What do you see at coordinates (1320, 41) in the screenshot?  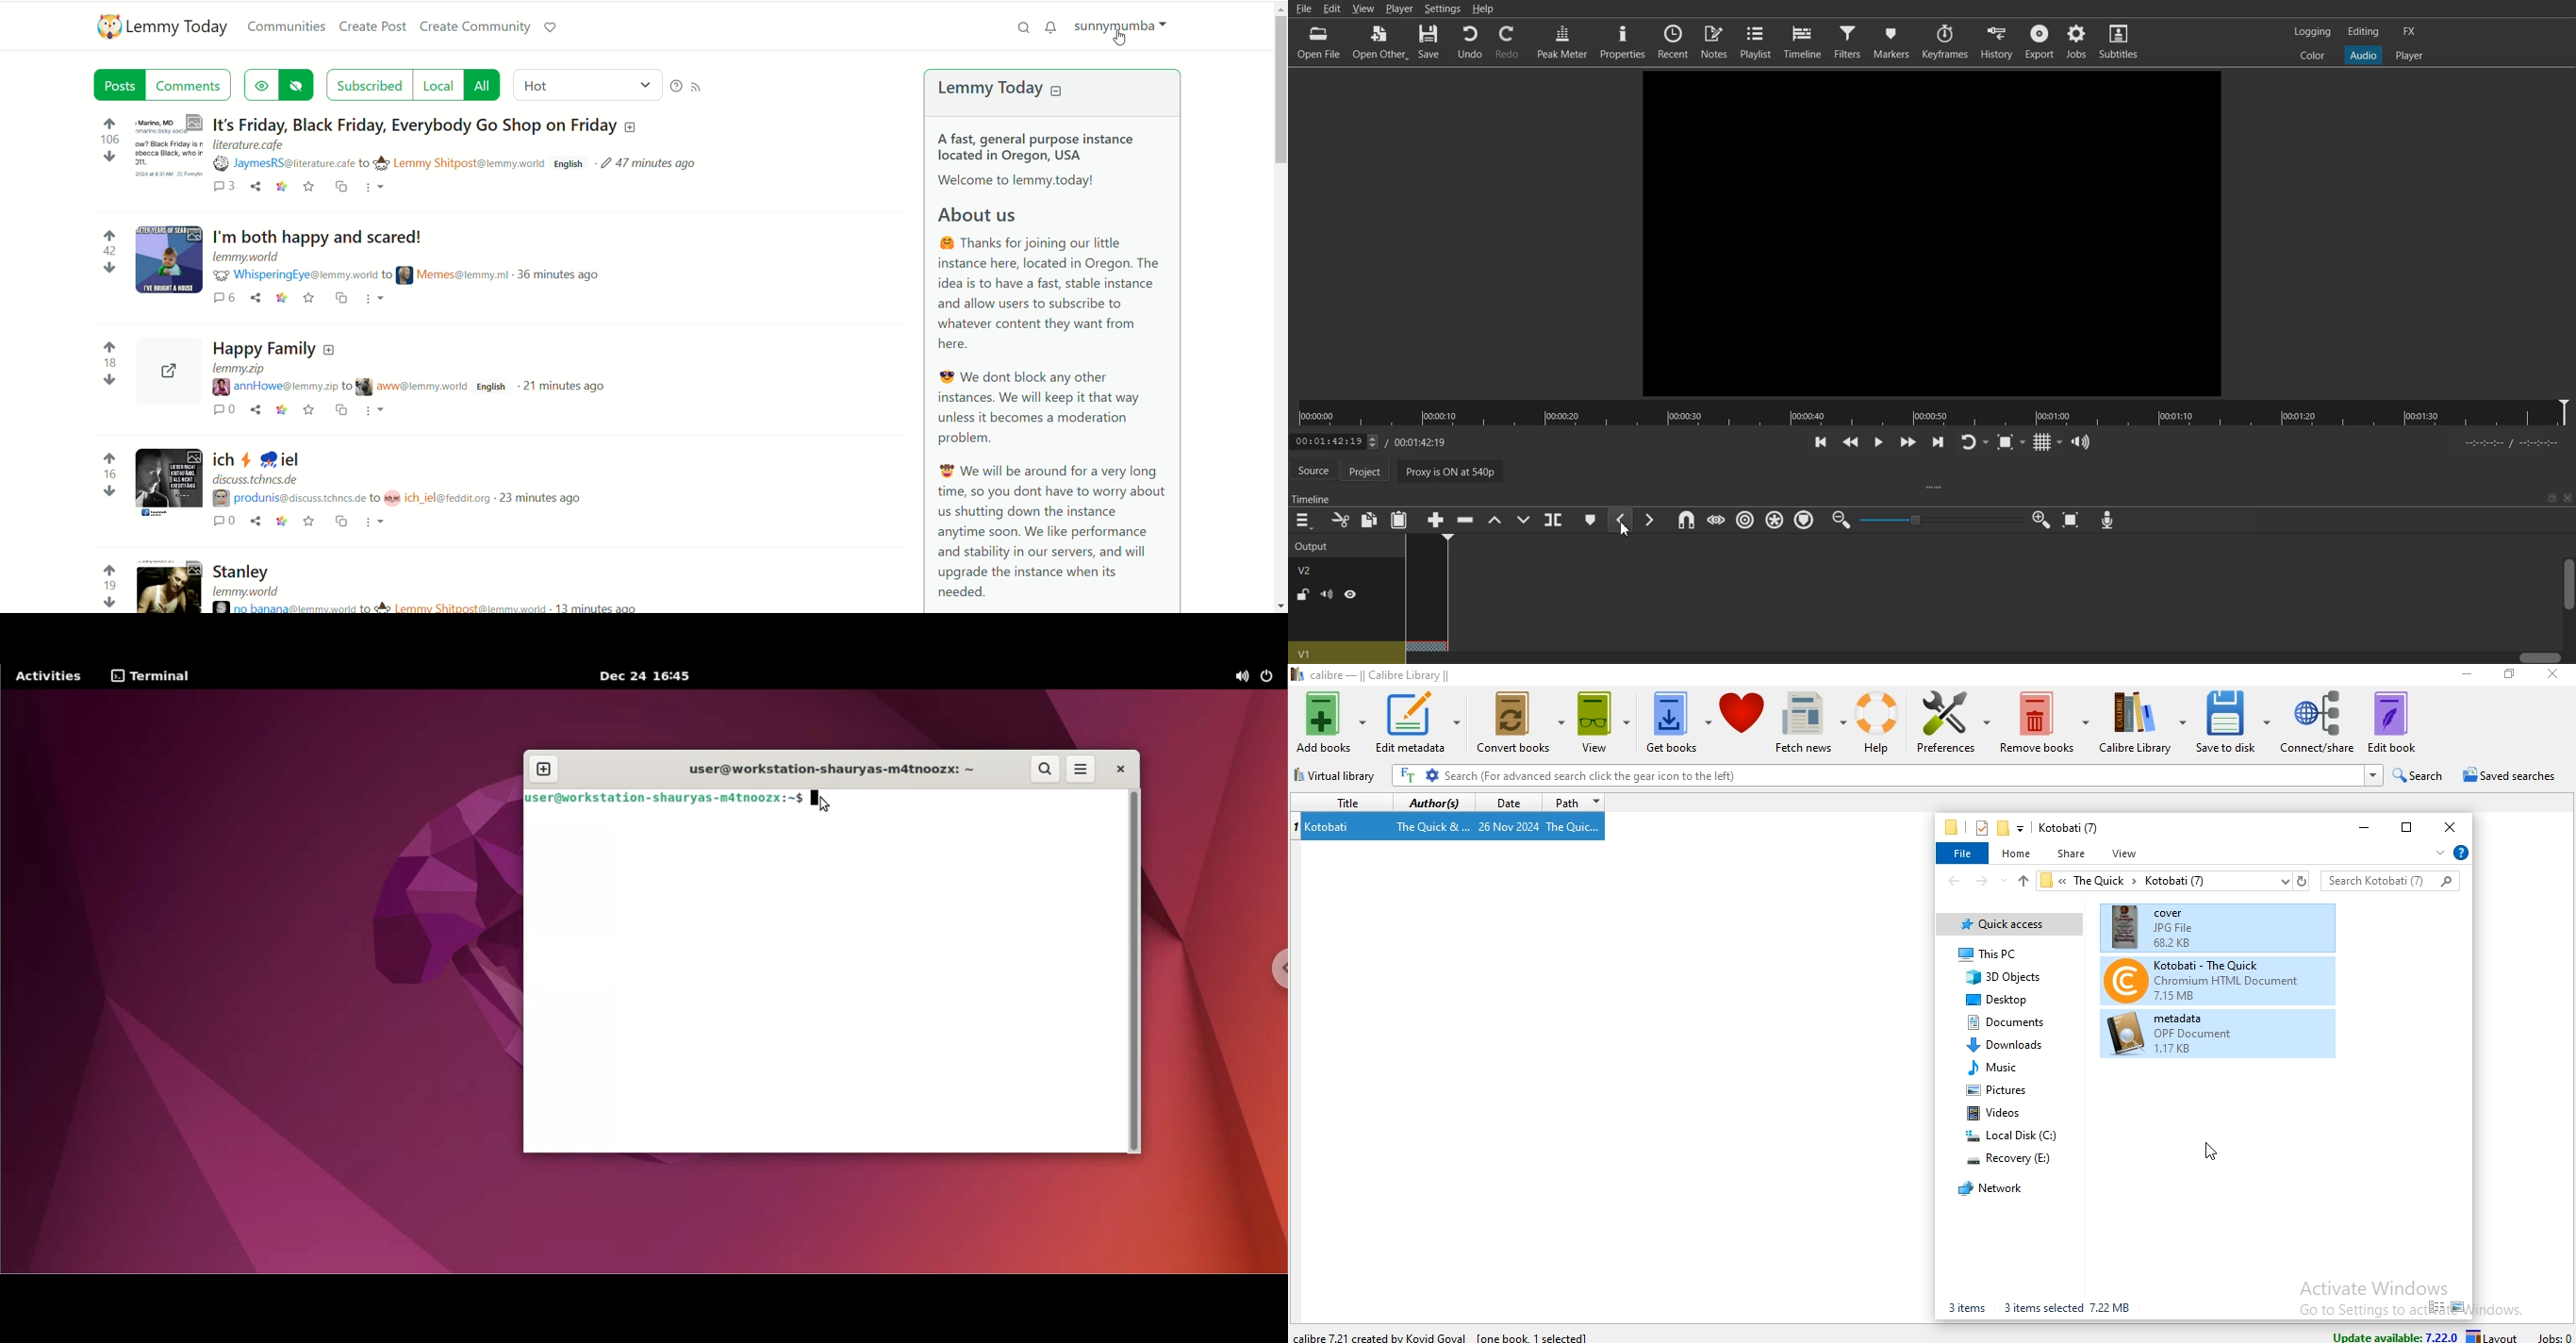 I see `Open File` at bounding box center [1320, 41].